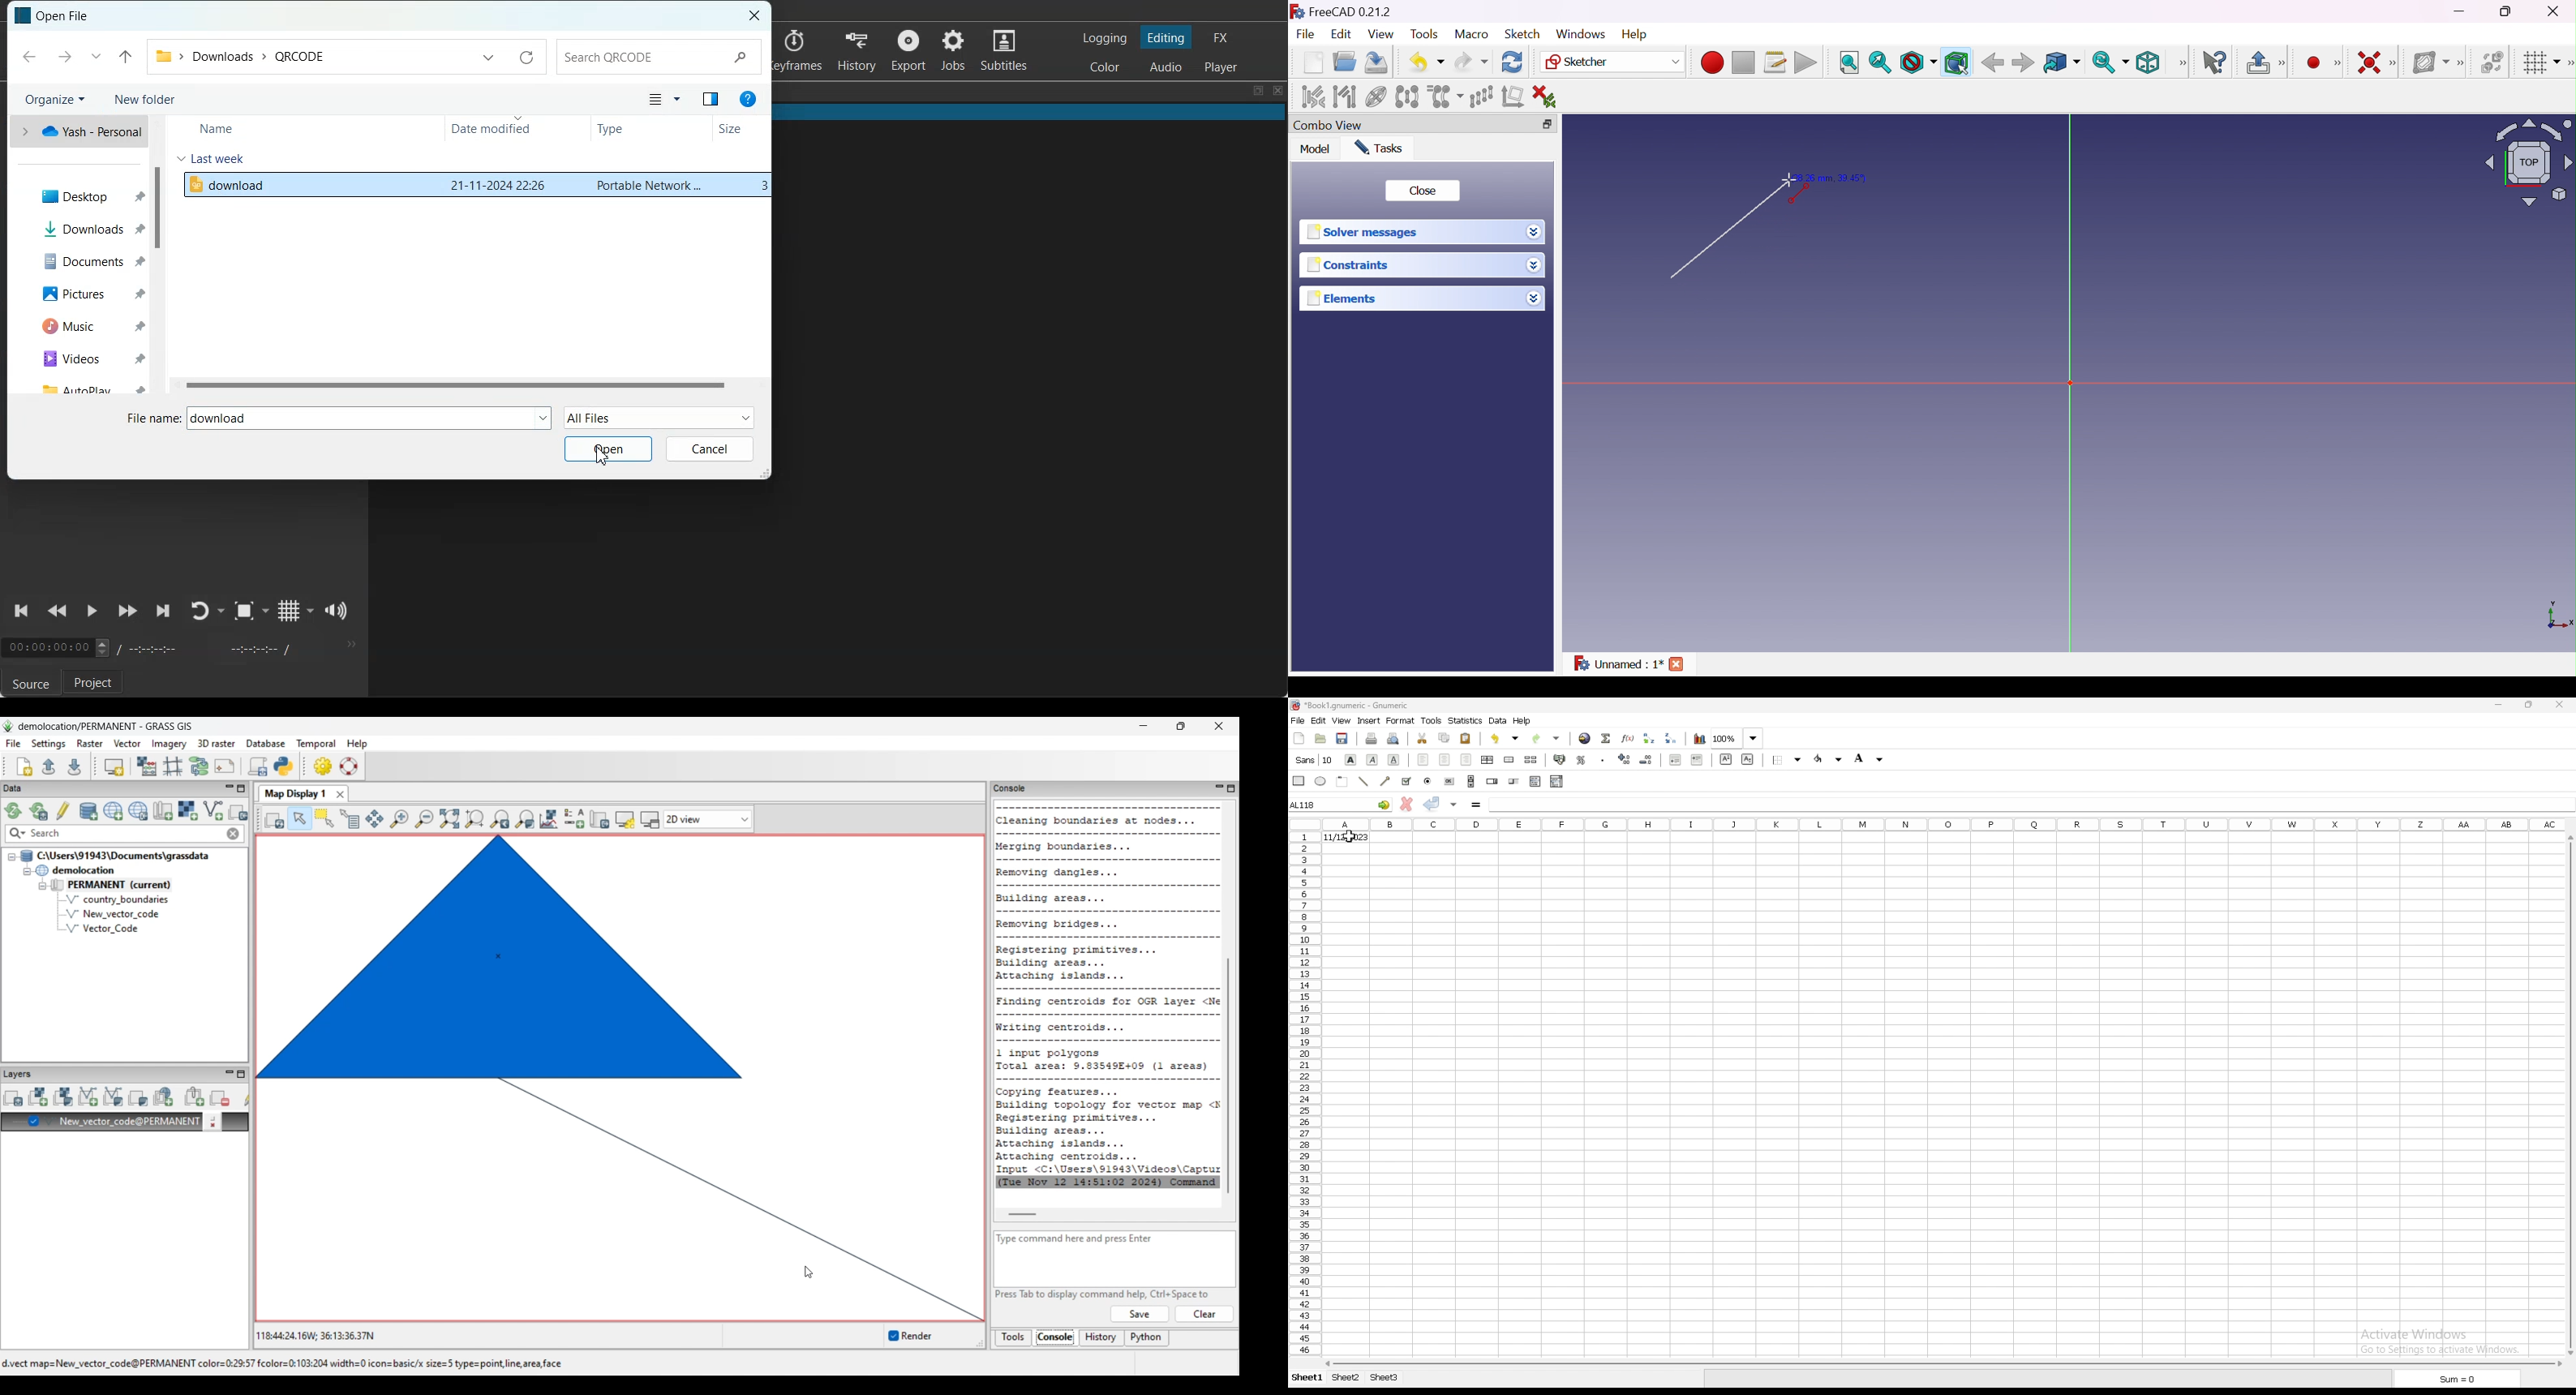  Describe the element at coordinates (1513, 782) in the screenshot. I see `slider` at that location.